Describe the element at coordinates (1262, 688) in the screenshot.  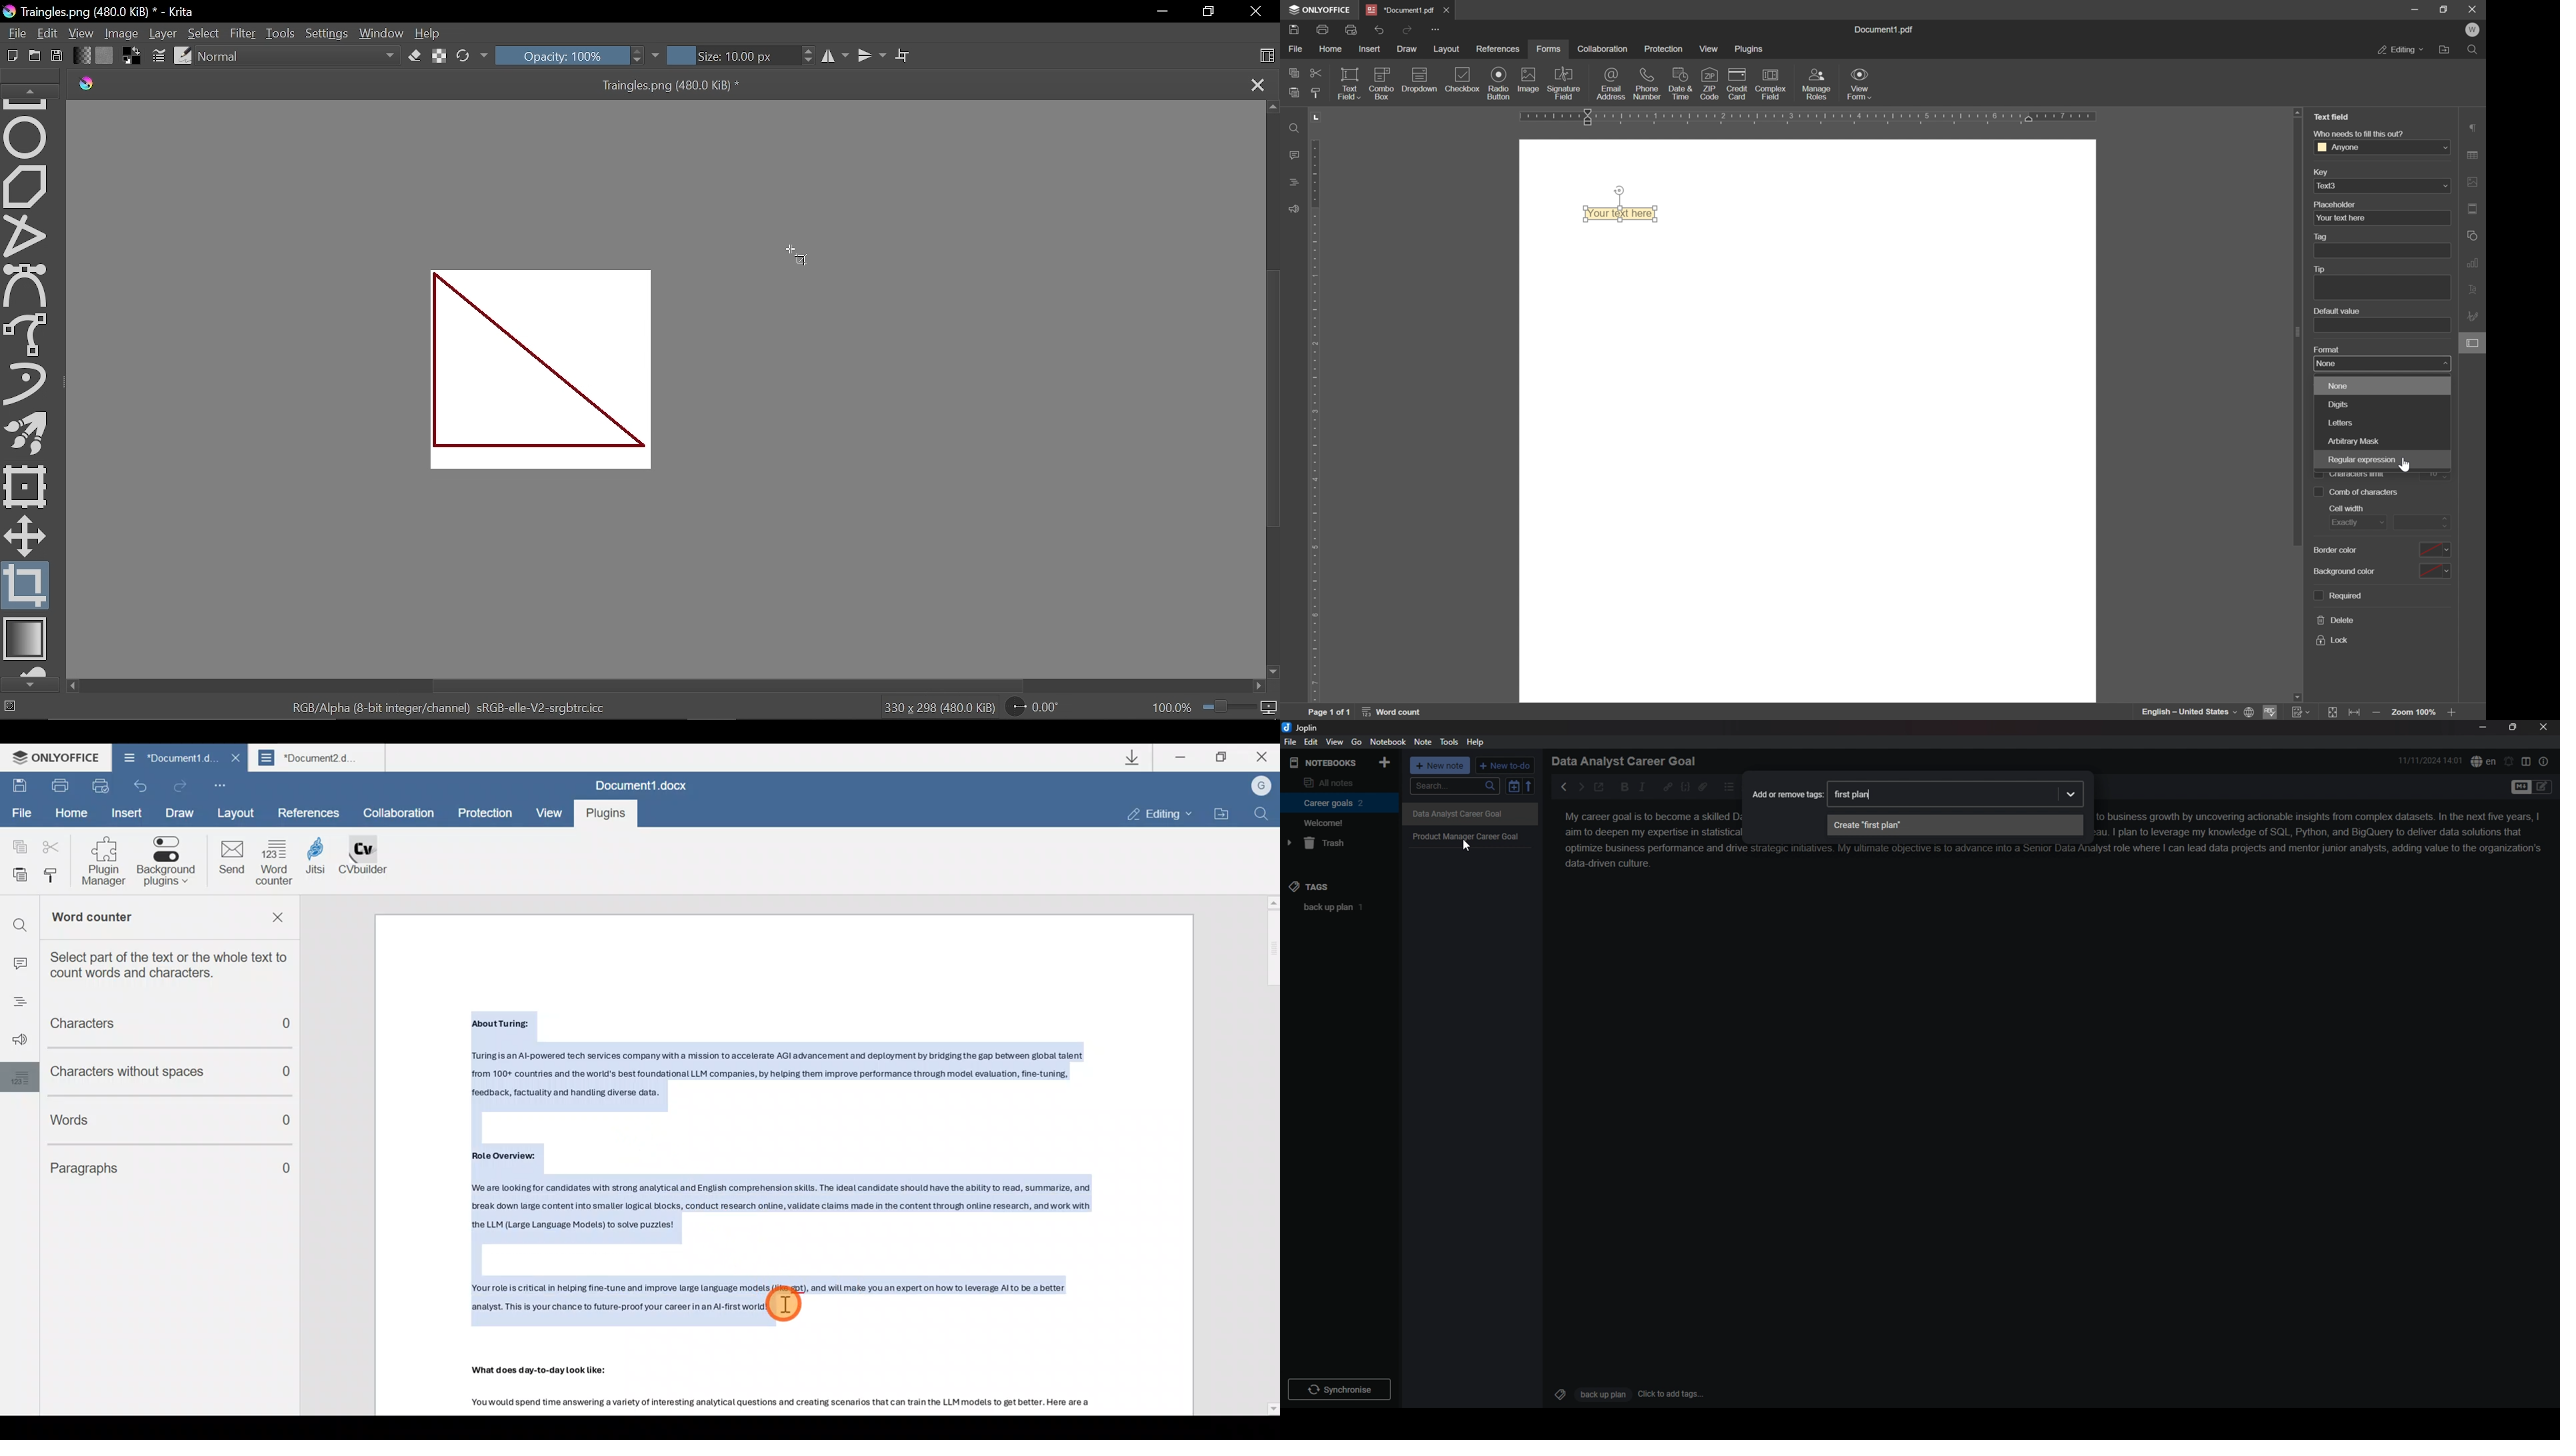
I see `Move right` at that location.